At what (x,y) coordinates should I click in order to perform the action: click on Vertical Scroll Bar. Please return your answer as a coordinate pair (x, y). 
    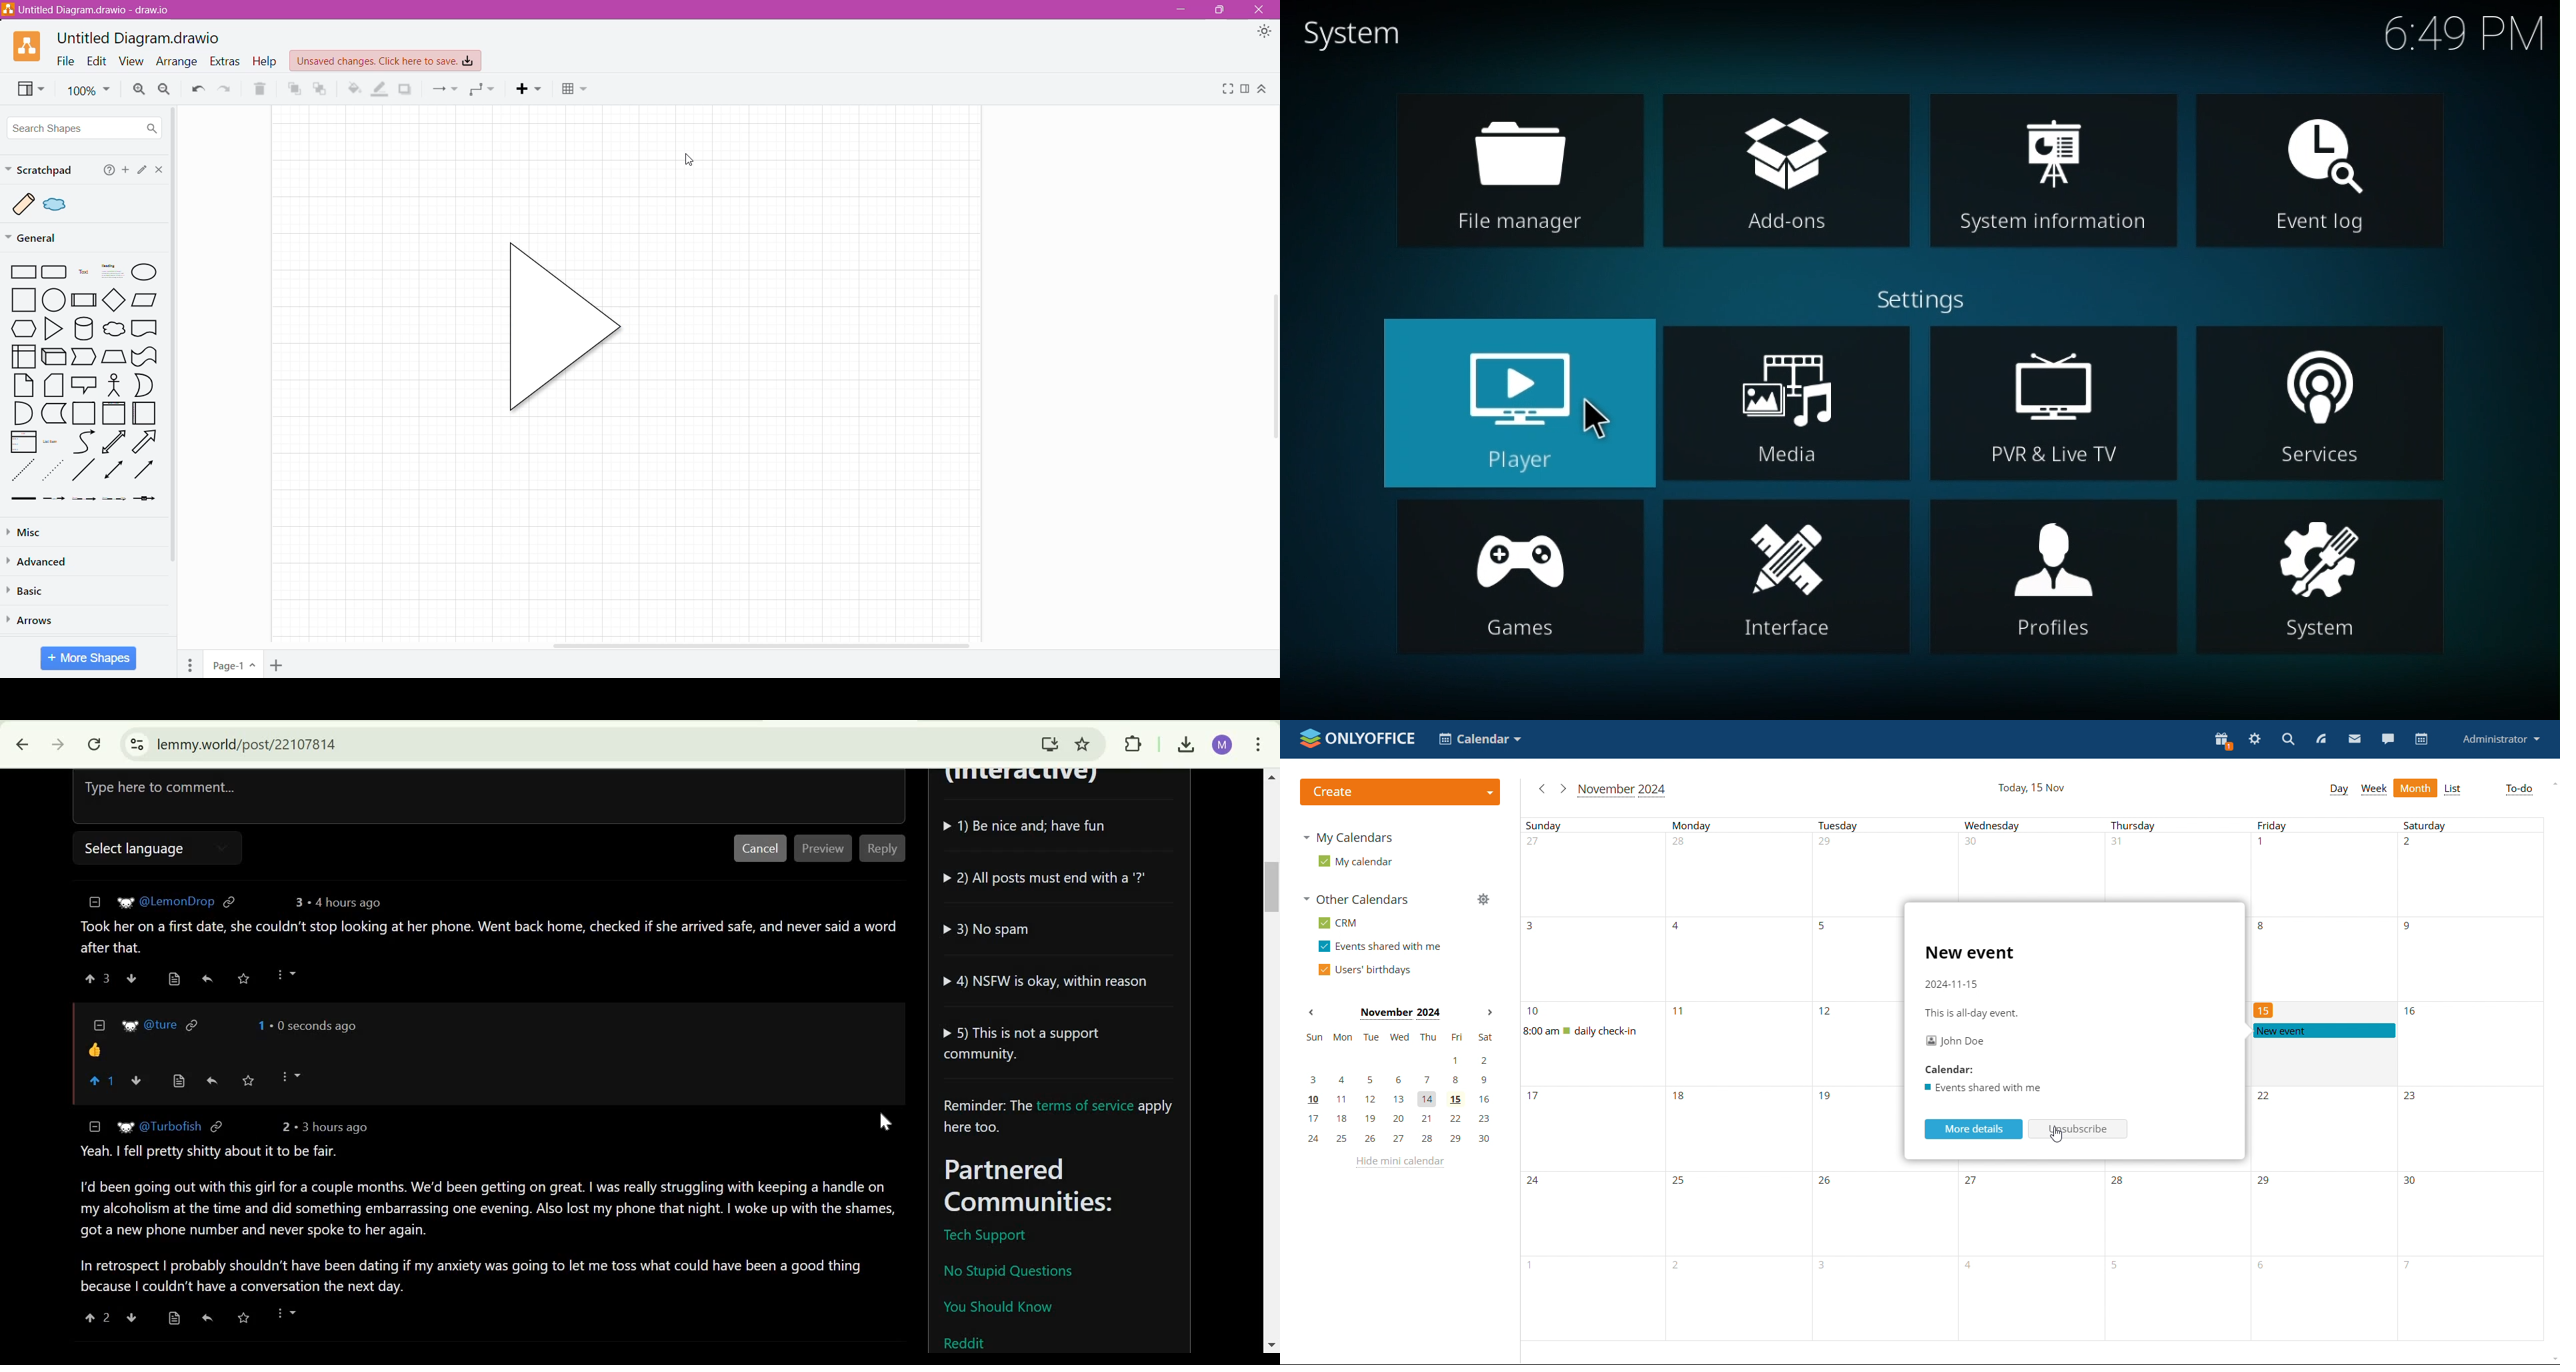
    Looking at the image, I should click on (176, 335).